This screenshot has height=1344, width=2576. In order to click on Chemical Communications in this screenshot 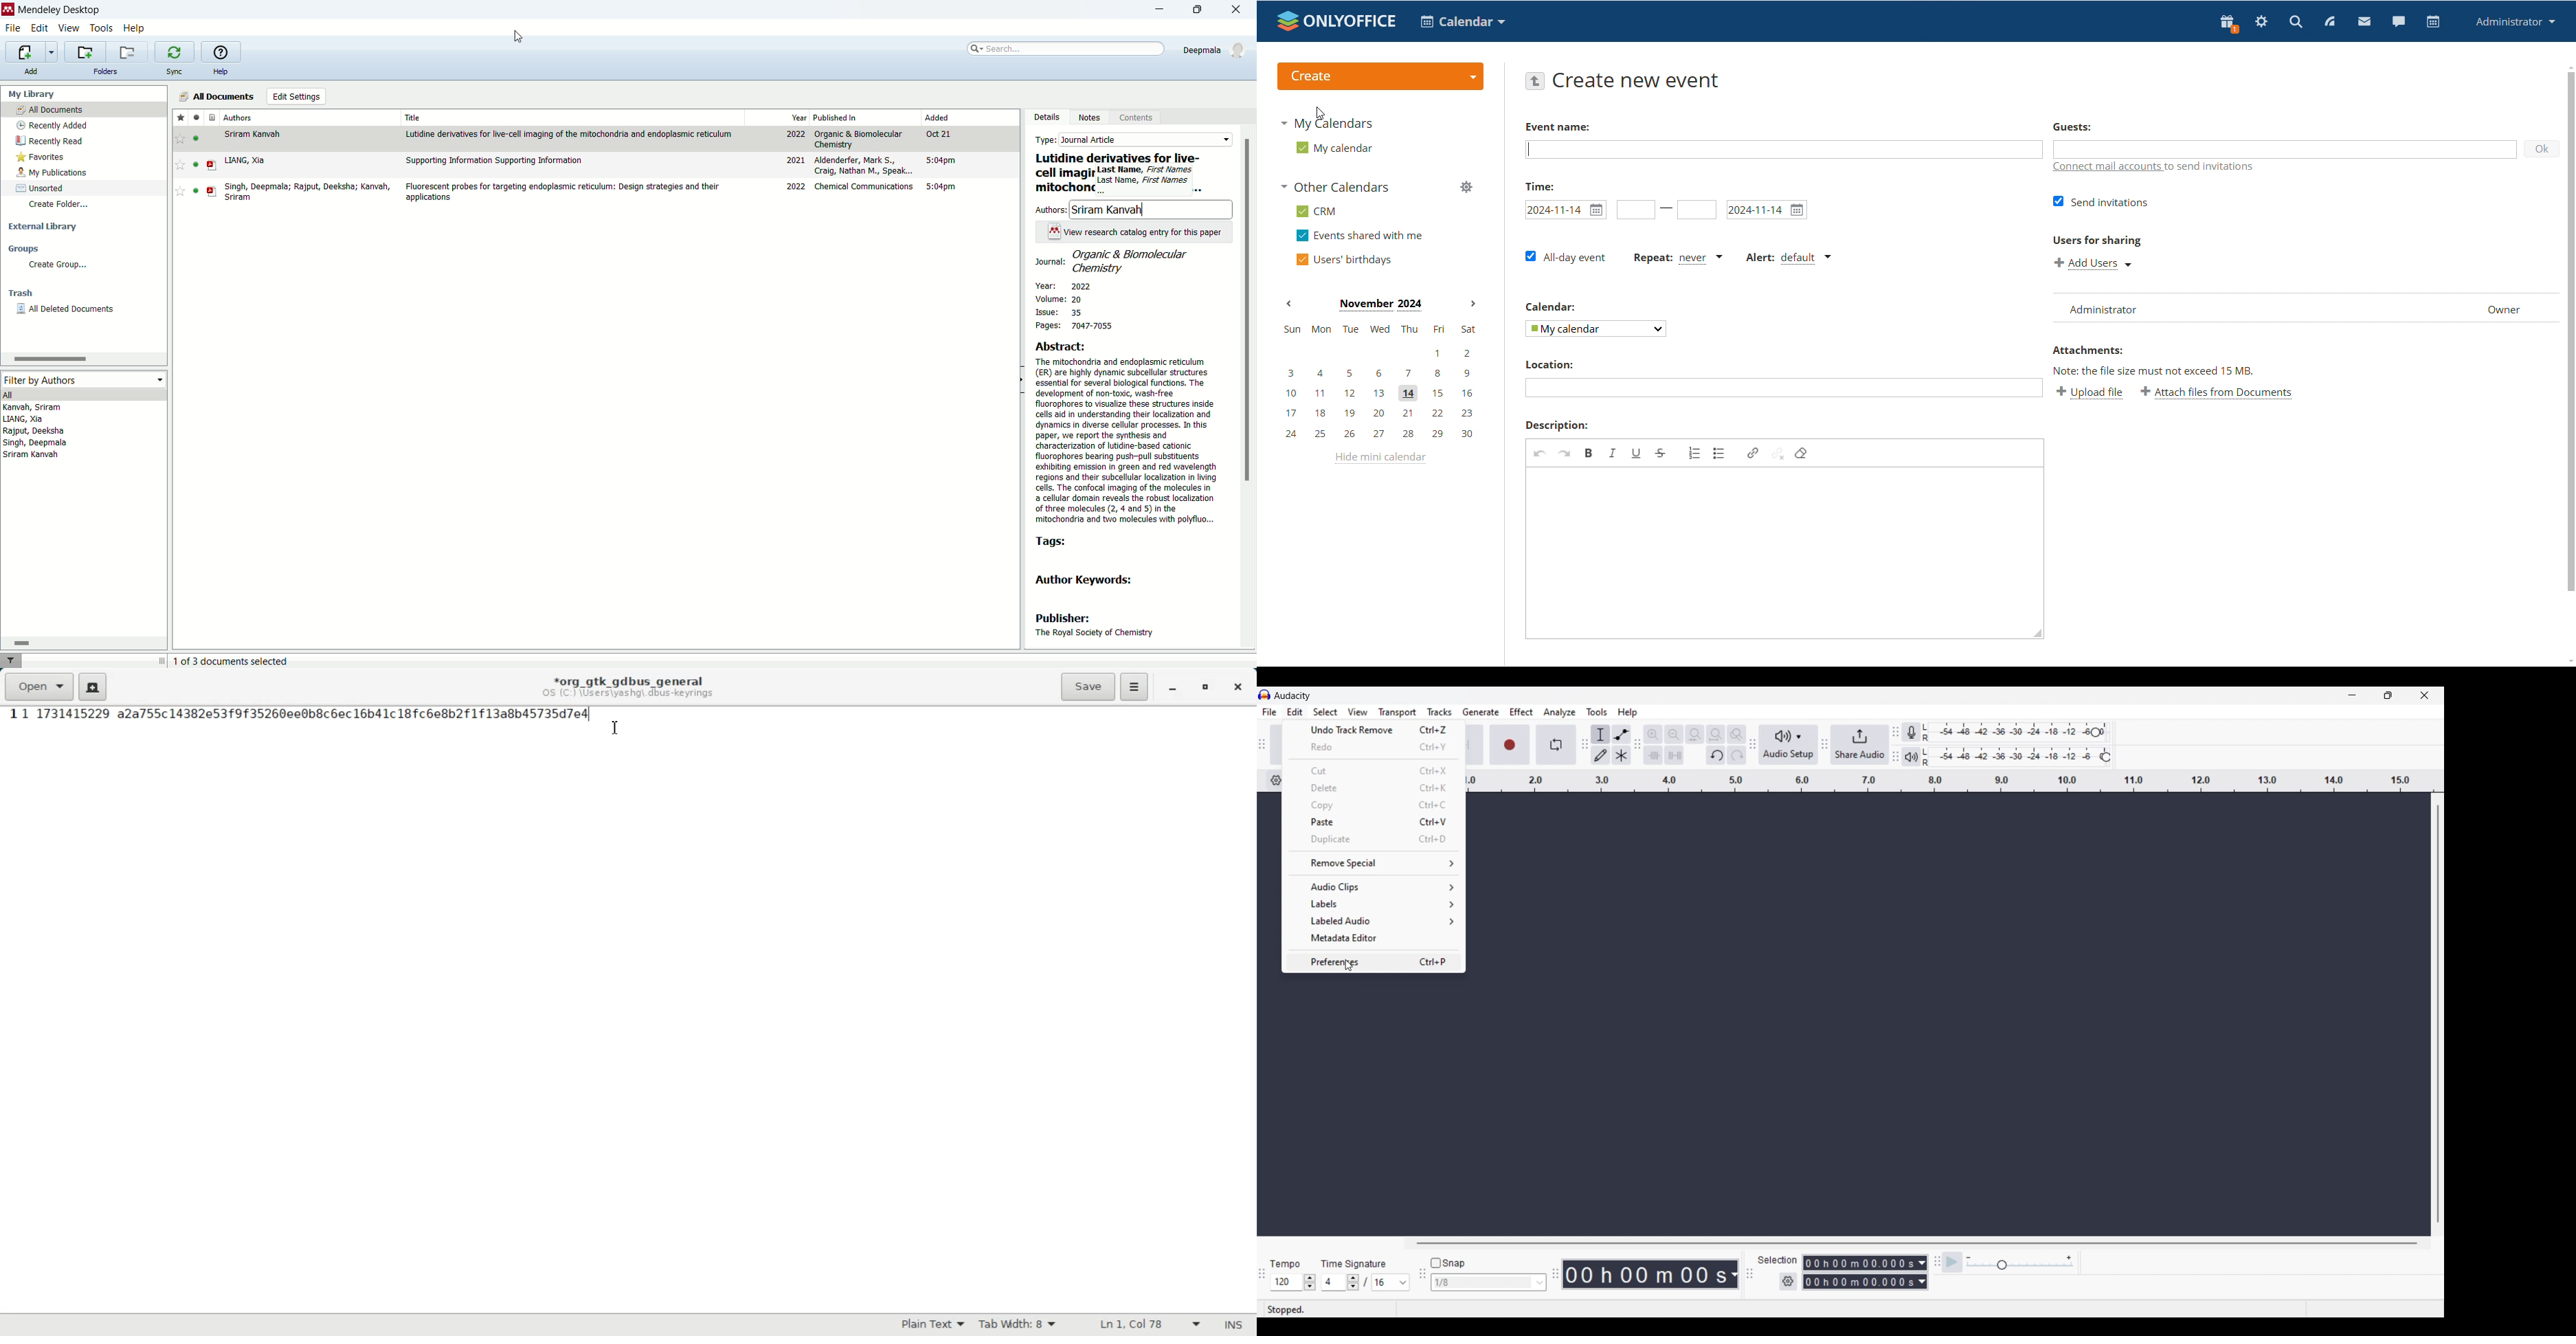, I will do `click(865, 186)`.